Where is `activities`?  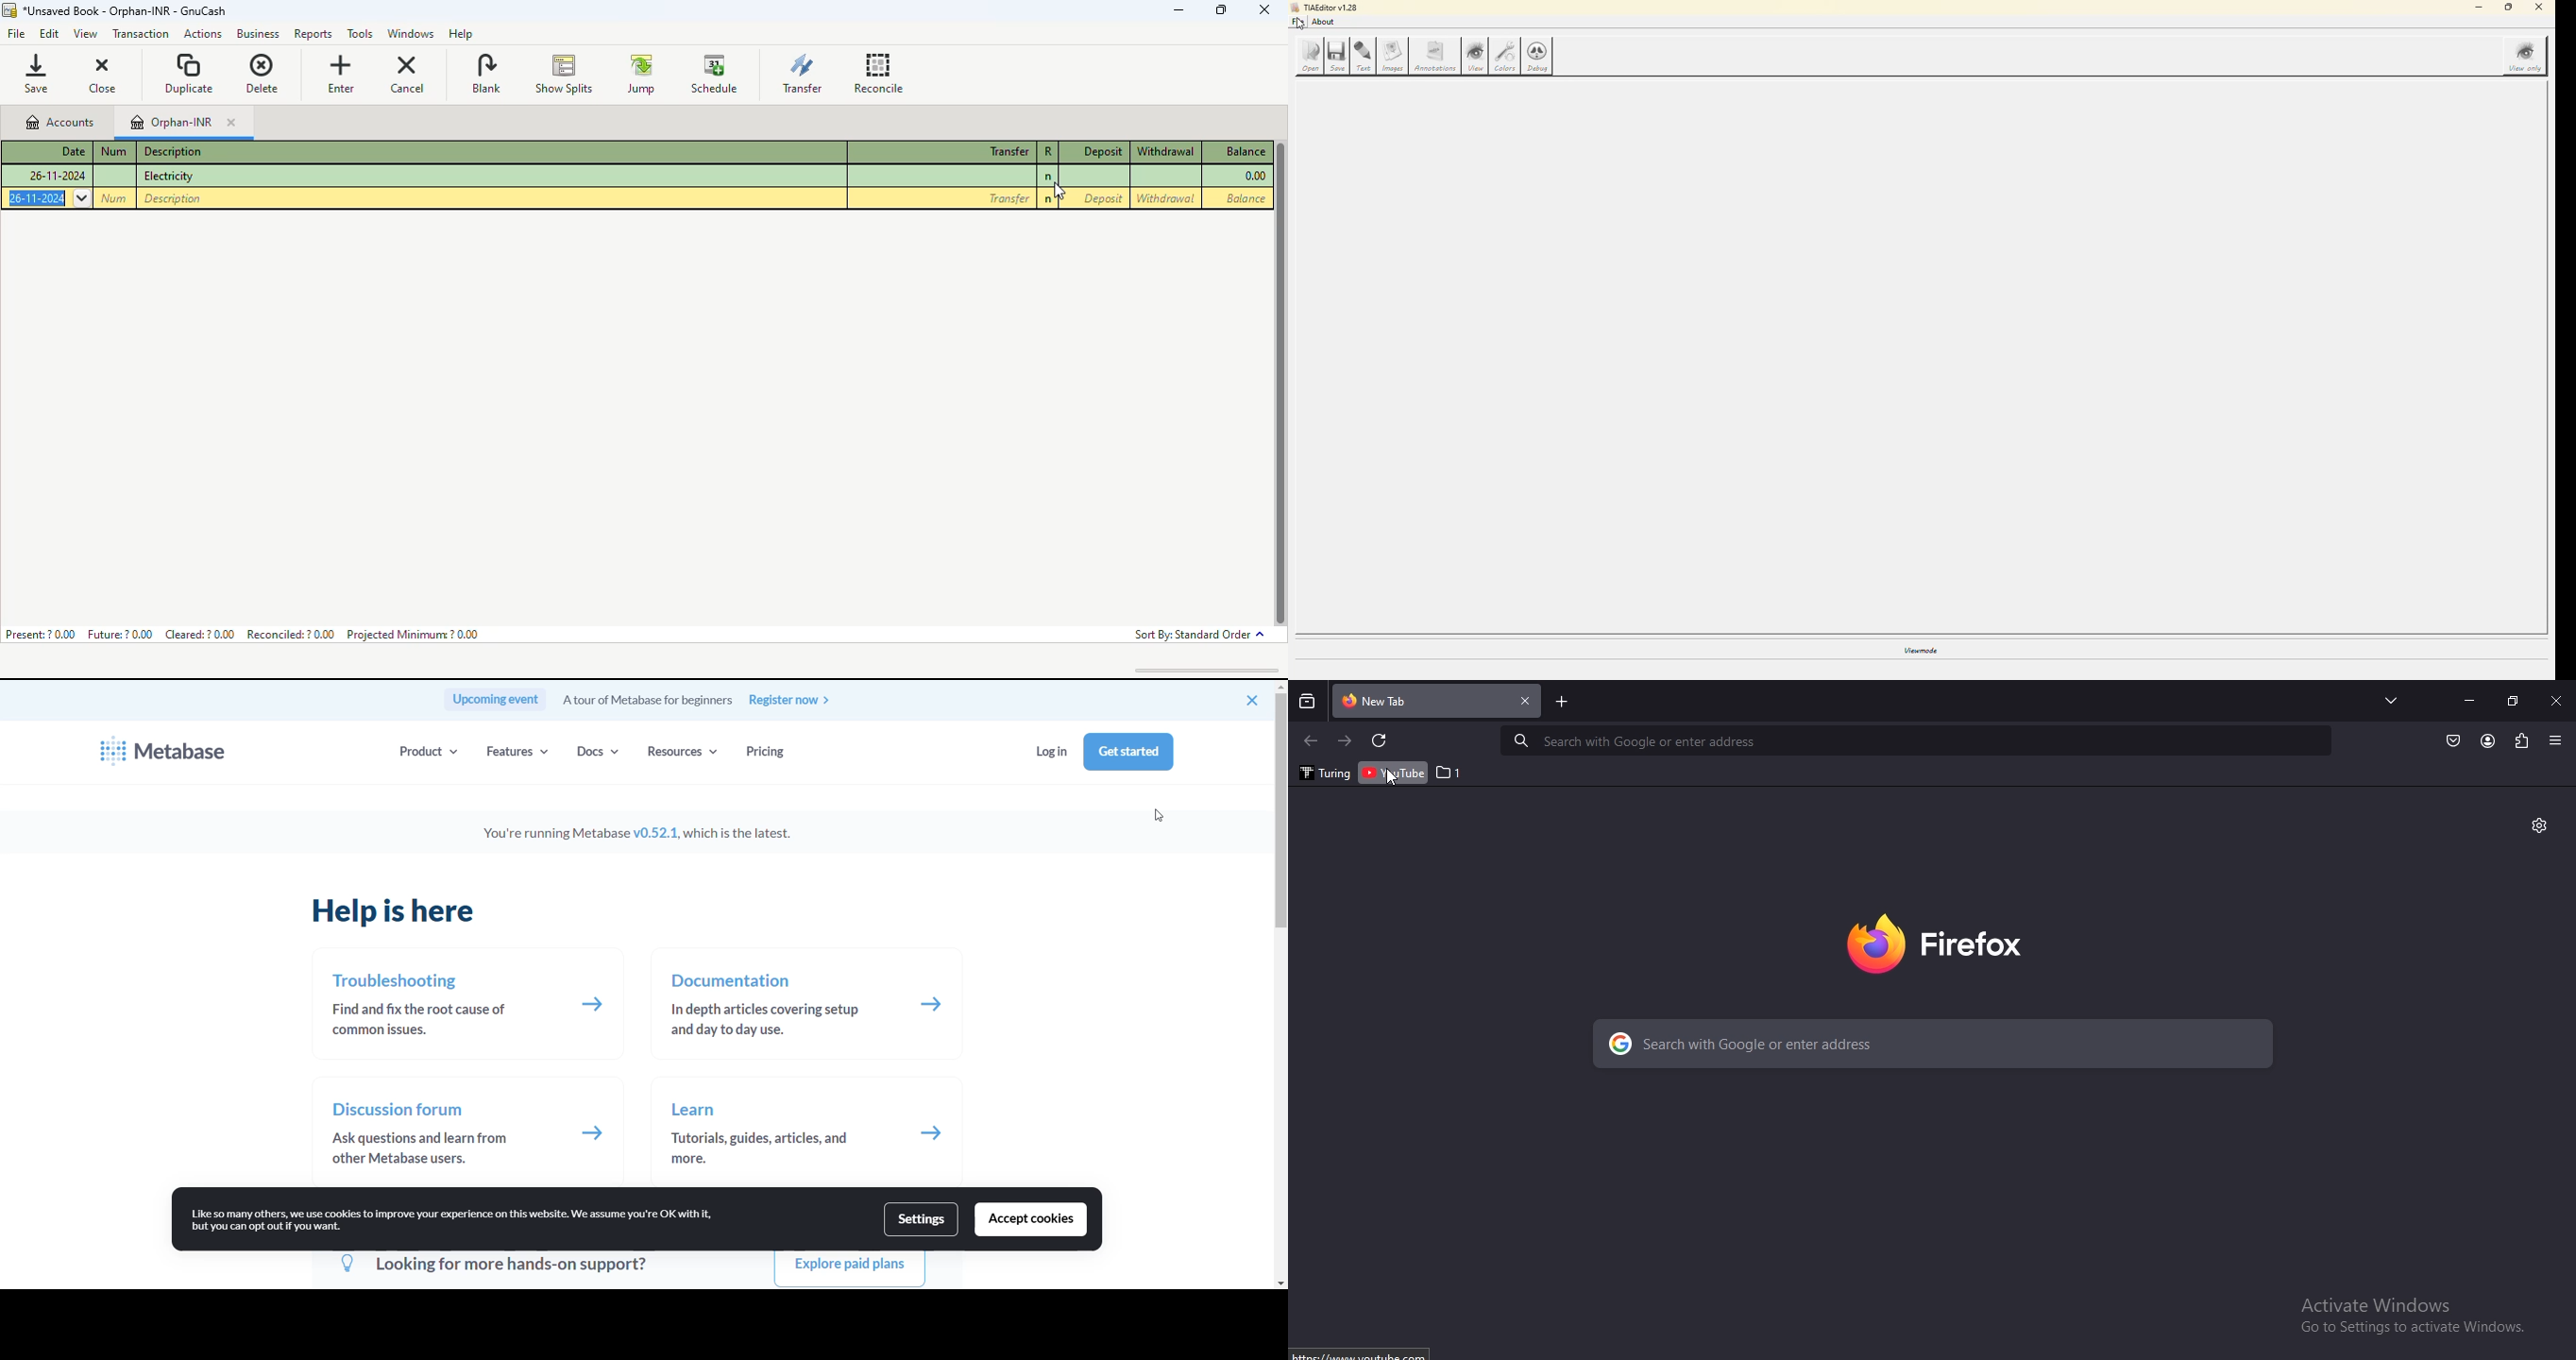
activities is located at coordinates (203, 35).